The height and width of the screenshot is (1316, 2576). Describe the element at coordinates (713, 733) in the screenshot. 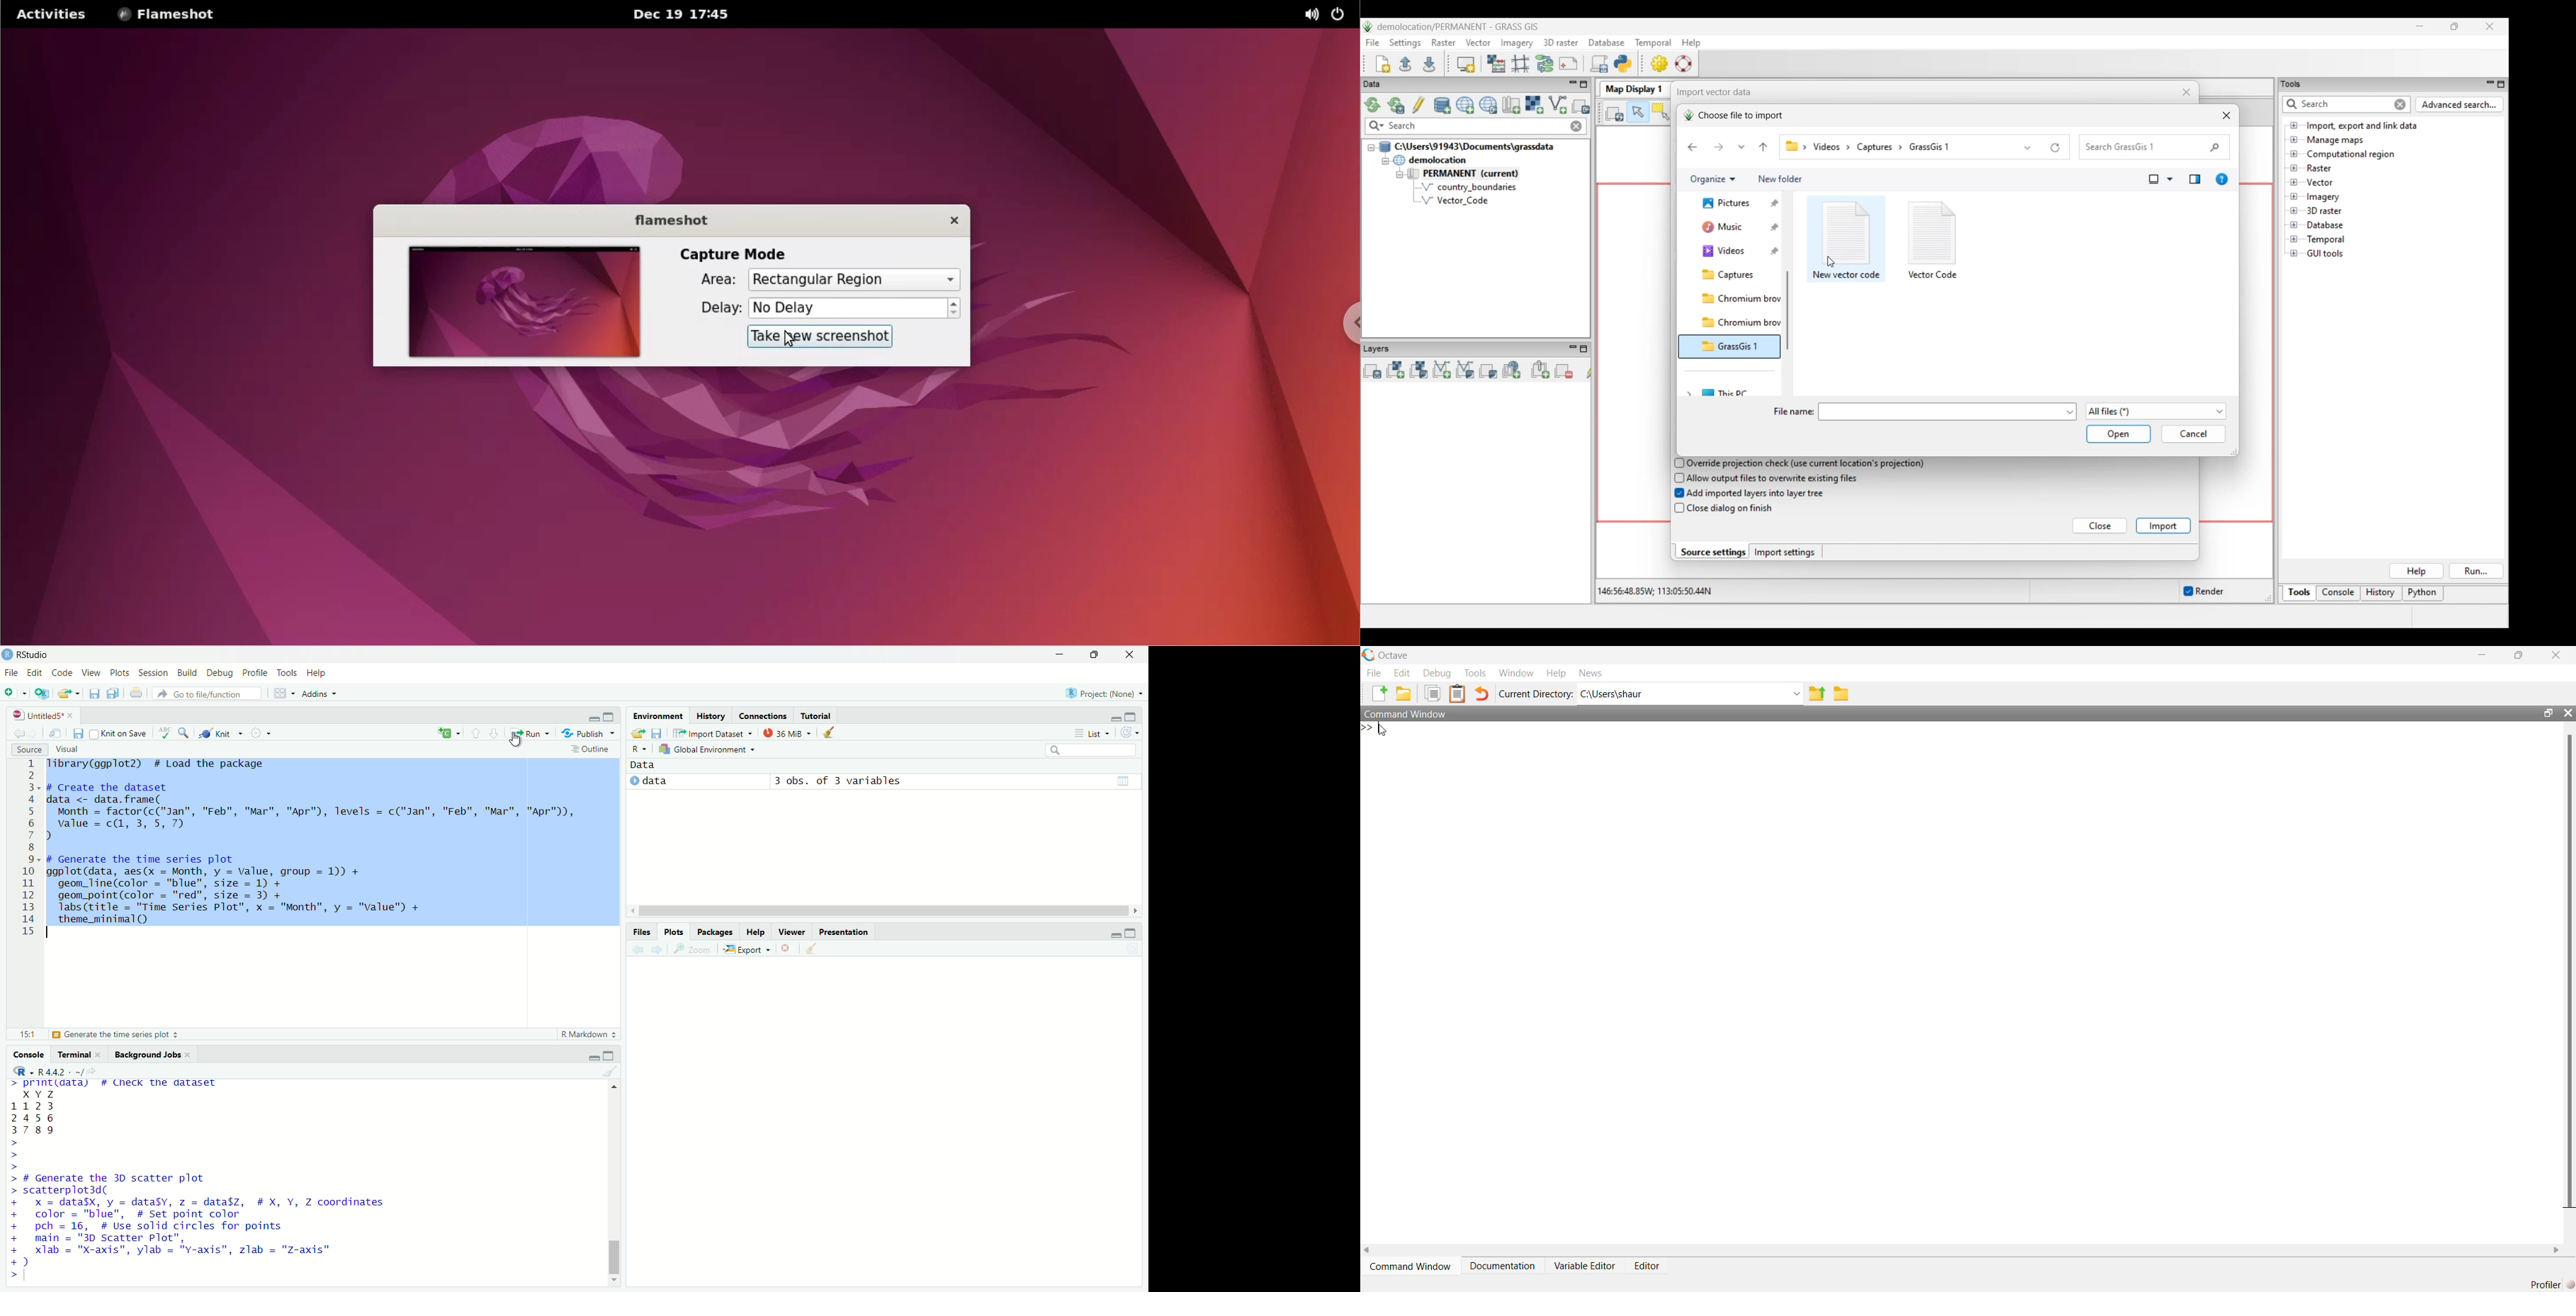

I see `import dataset` at that location.